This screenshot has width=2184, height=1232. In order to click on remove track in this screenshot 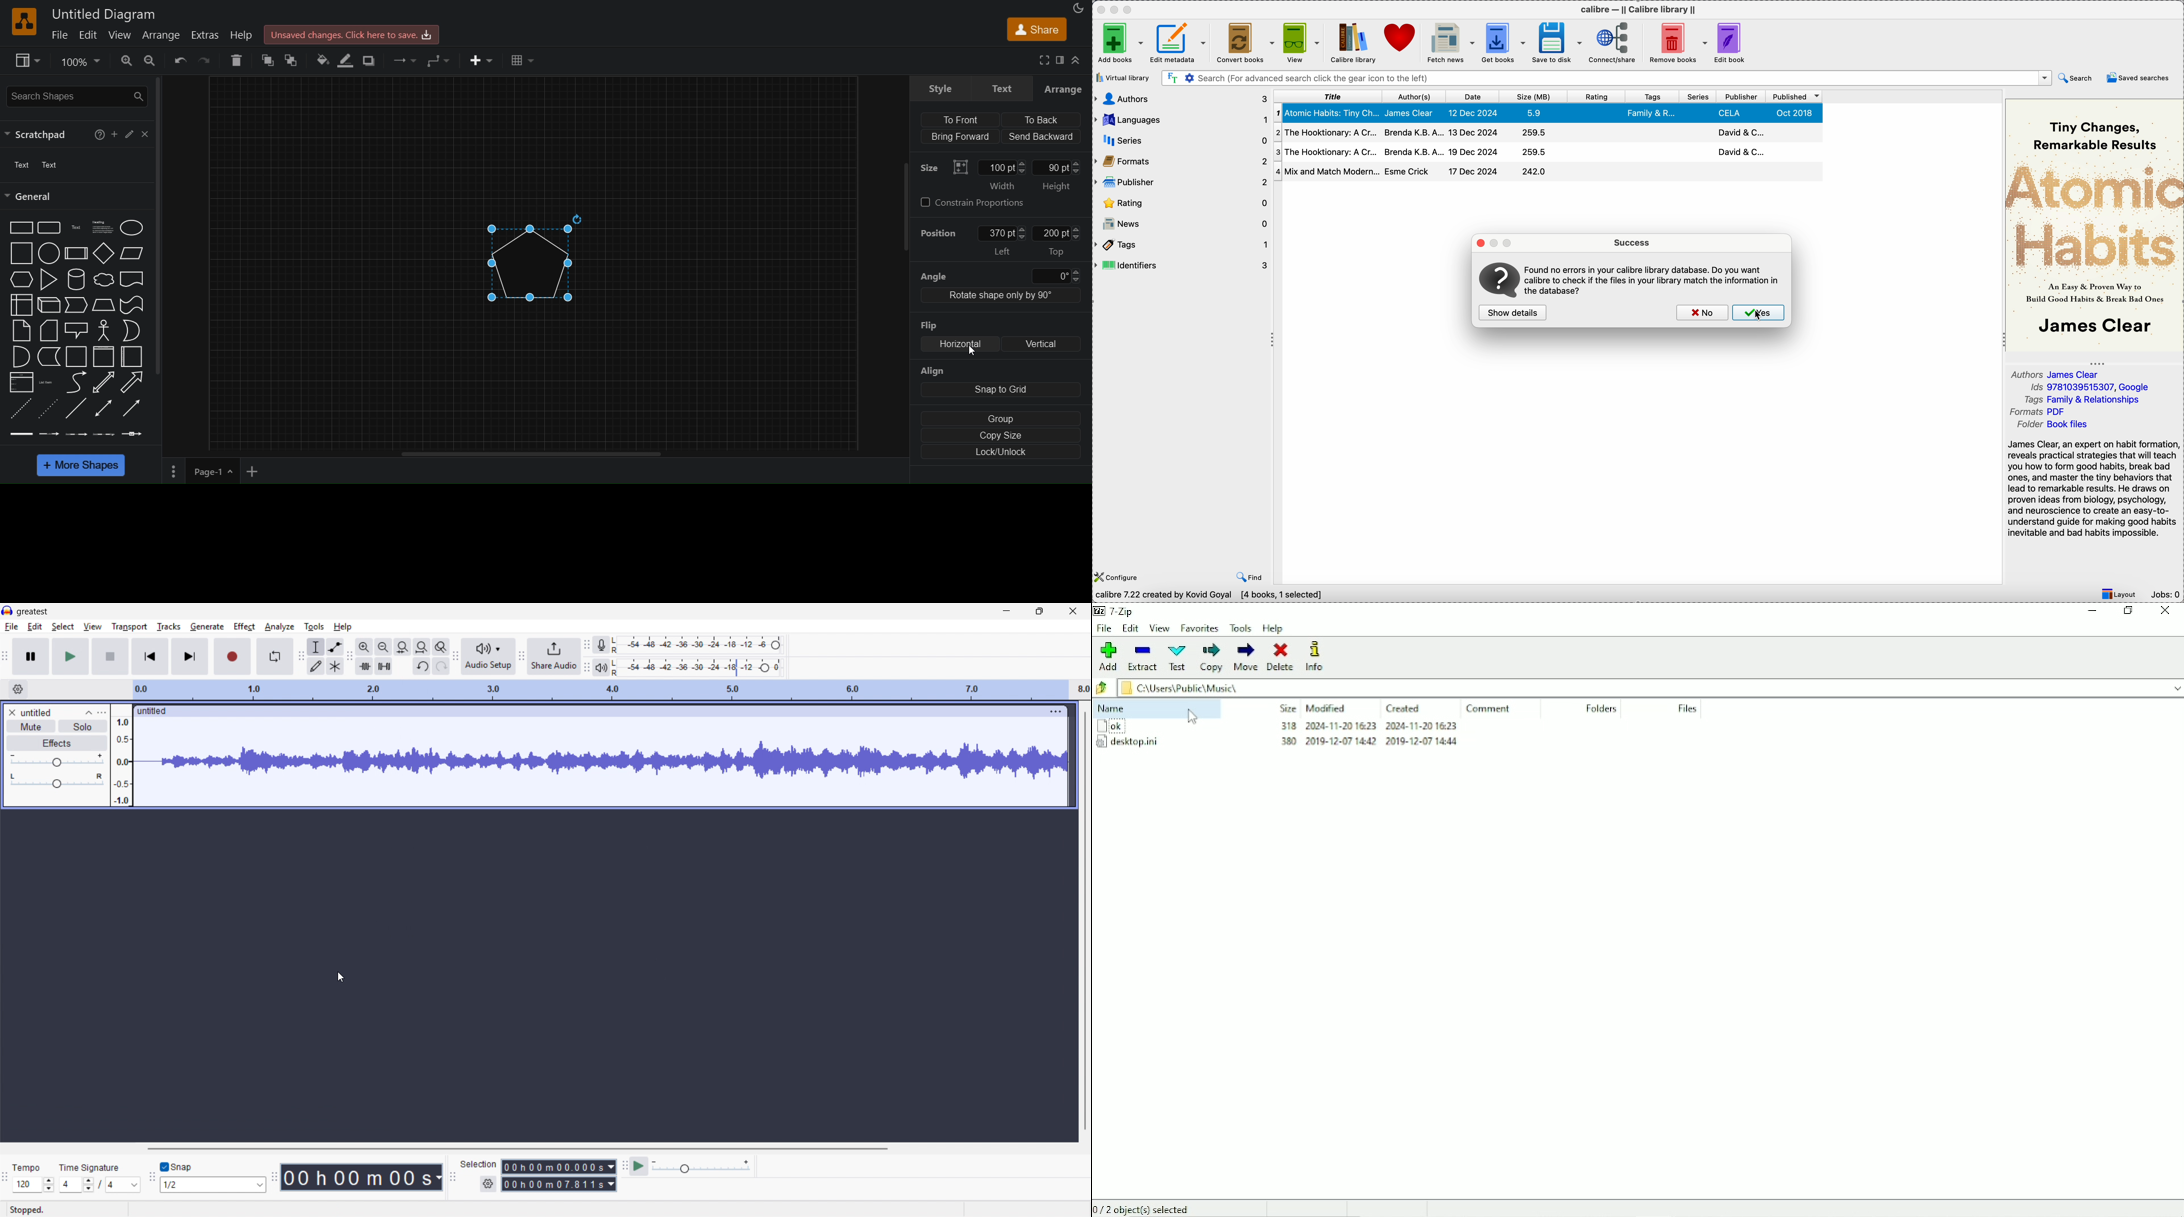, I will do `click(12, 713)`.